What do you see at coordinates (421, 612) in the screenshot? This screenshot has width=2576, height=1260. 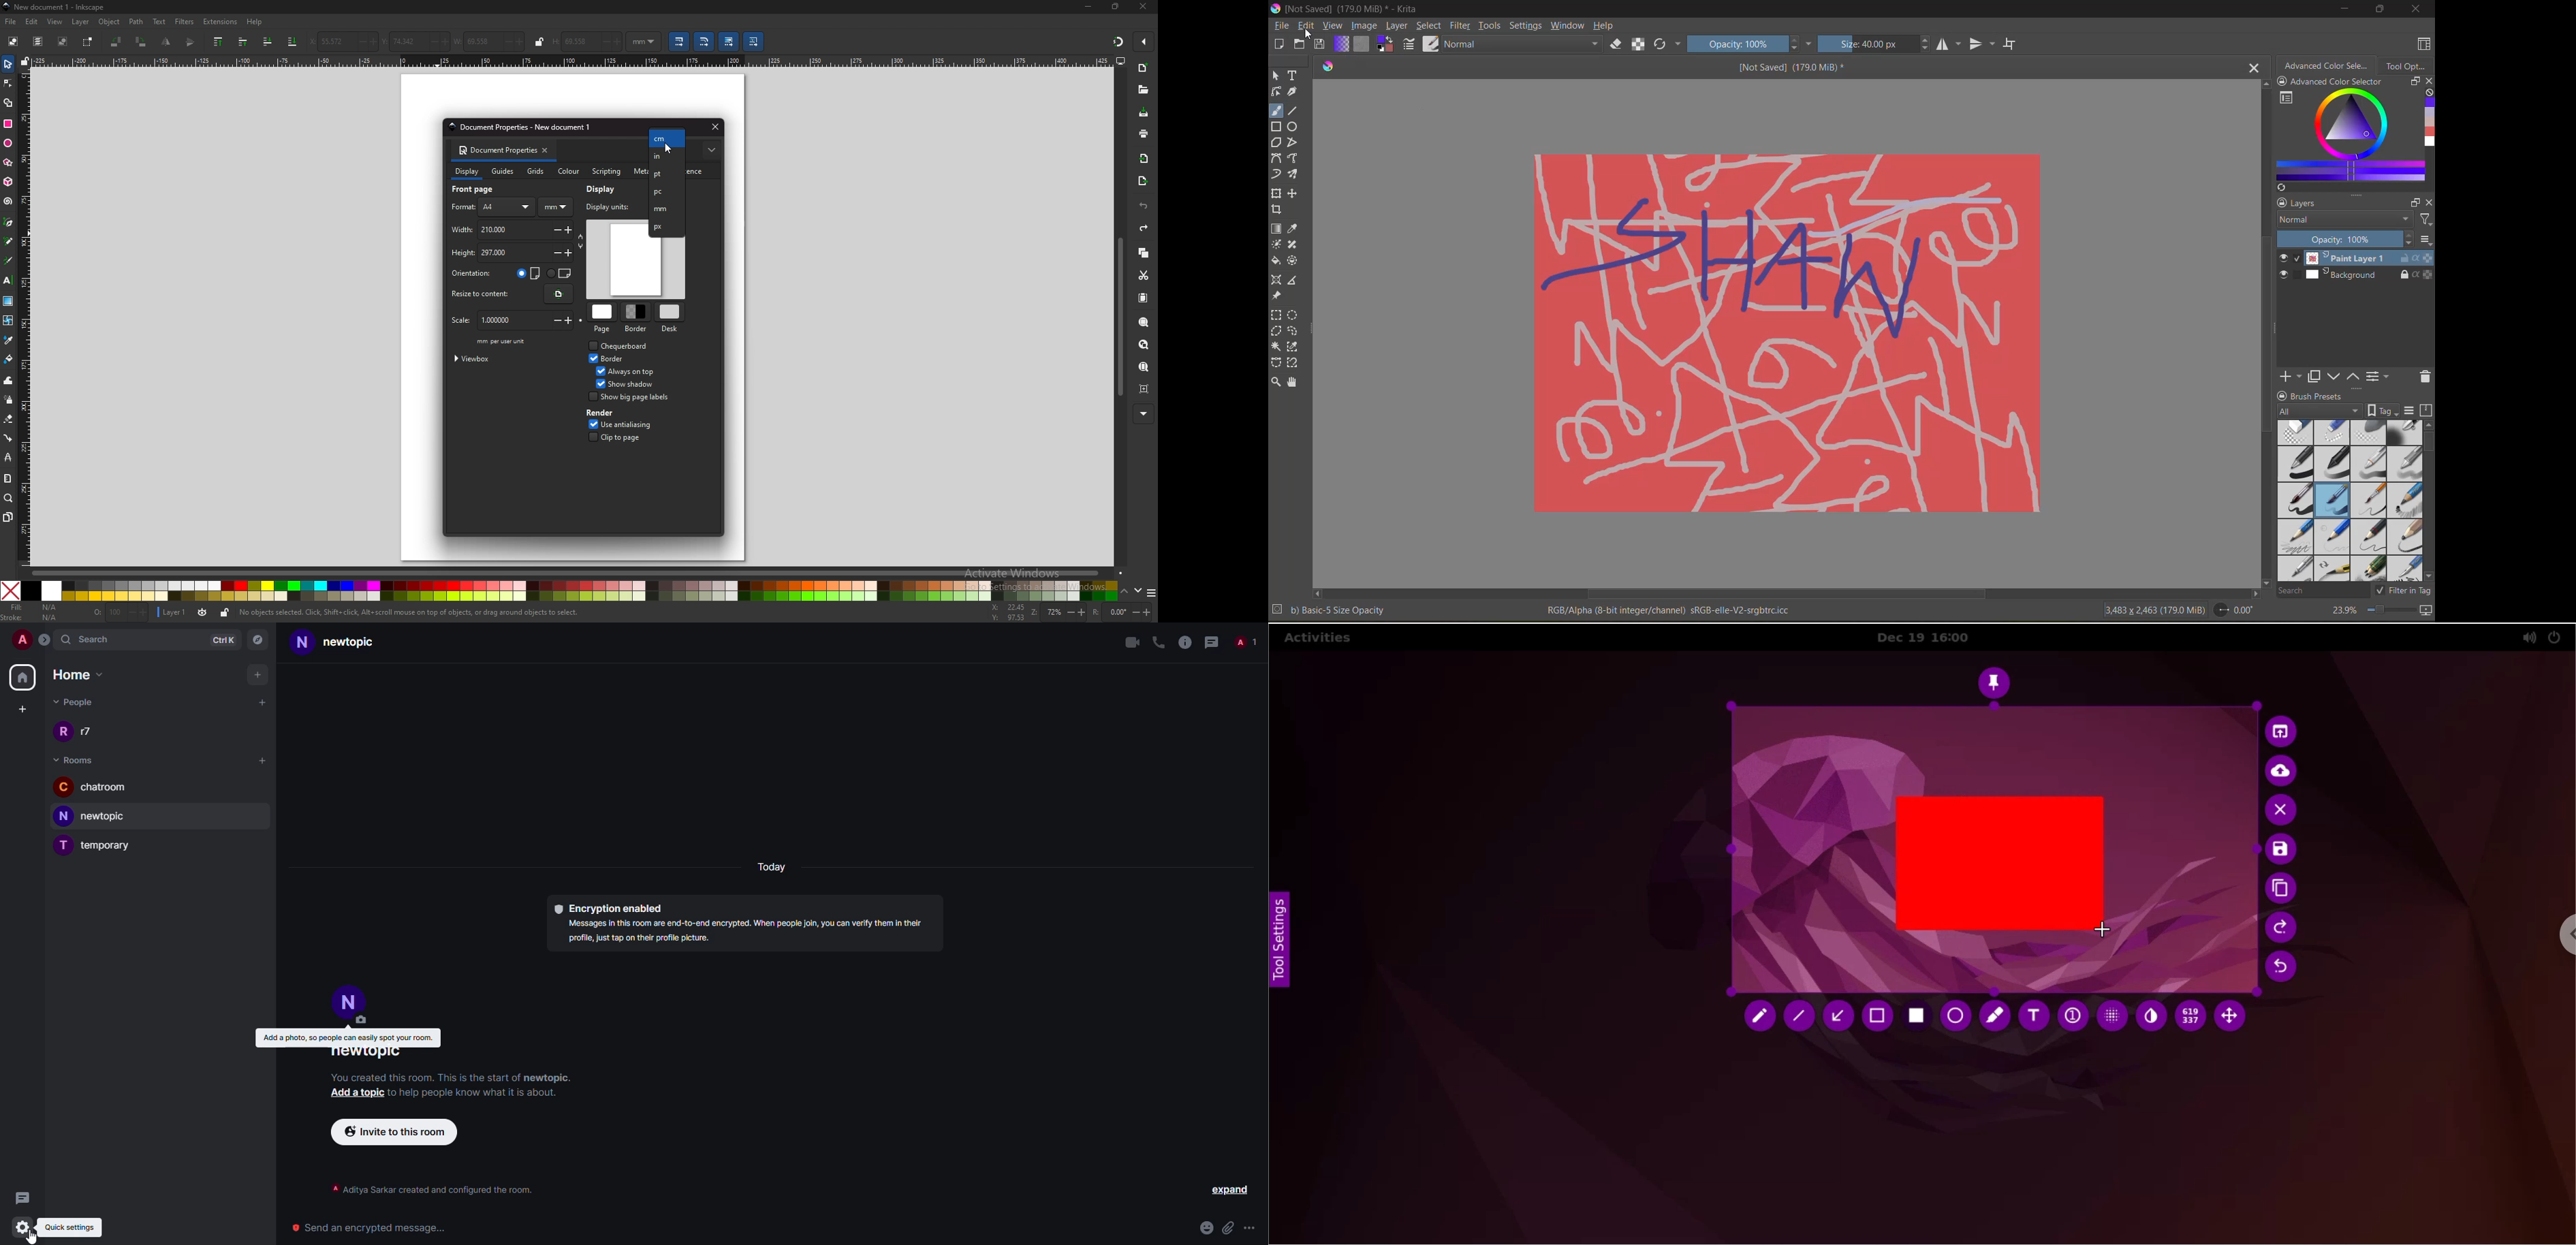 I see `No objects selected. Click, Shift+ click, Alt scroll mouse on top of objects, or drag around objects to select,` at bounding box center [421, 612].